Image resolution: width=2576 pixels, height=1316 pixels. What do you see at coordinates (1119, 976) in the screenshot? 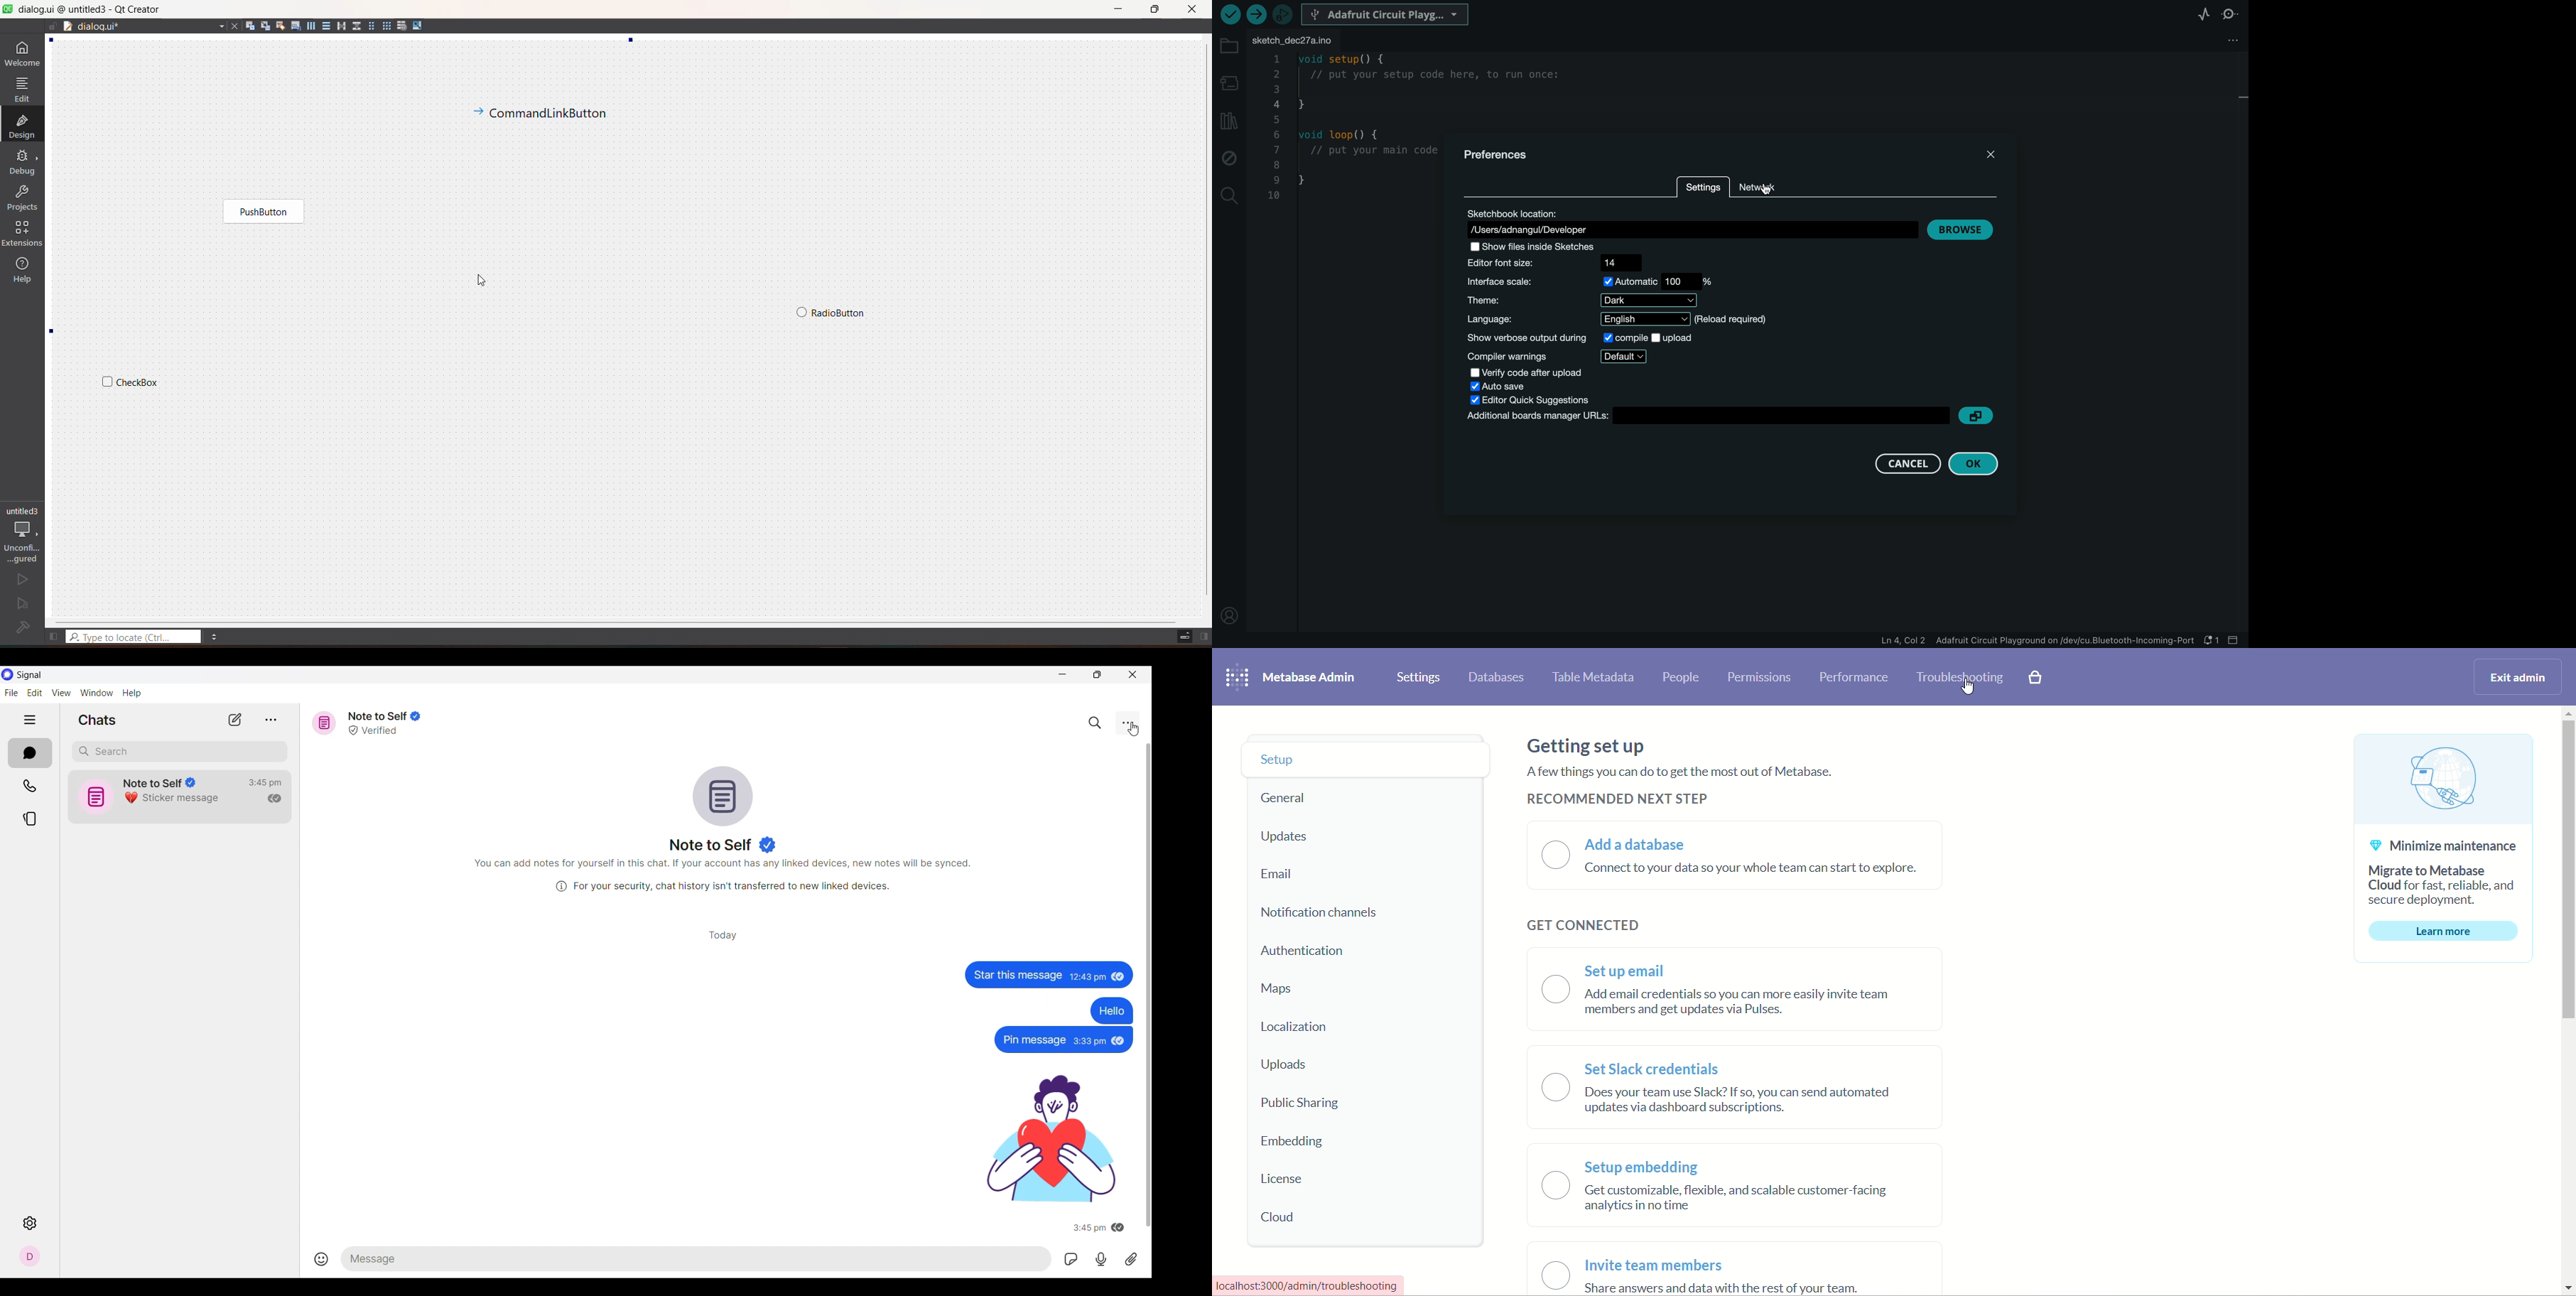
I see `seen` at bounding box center [1119, 976].